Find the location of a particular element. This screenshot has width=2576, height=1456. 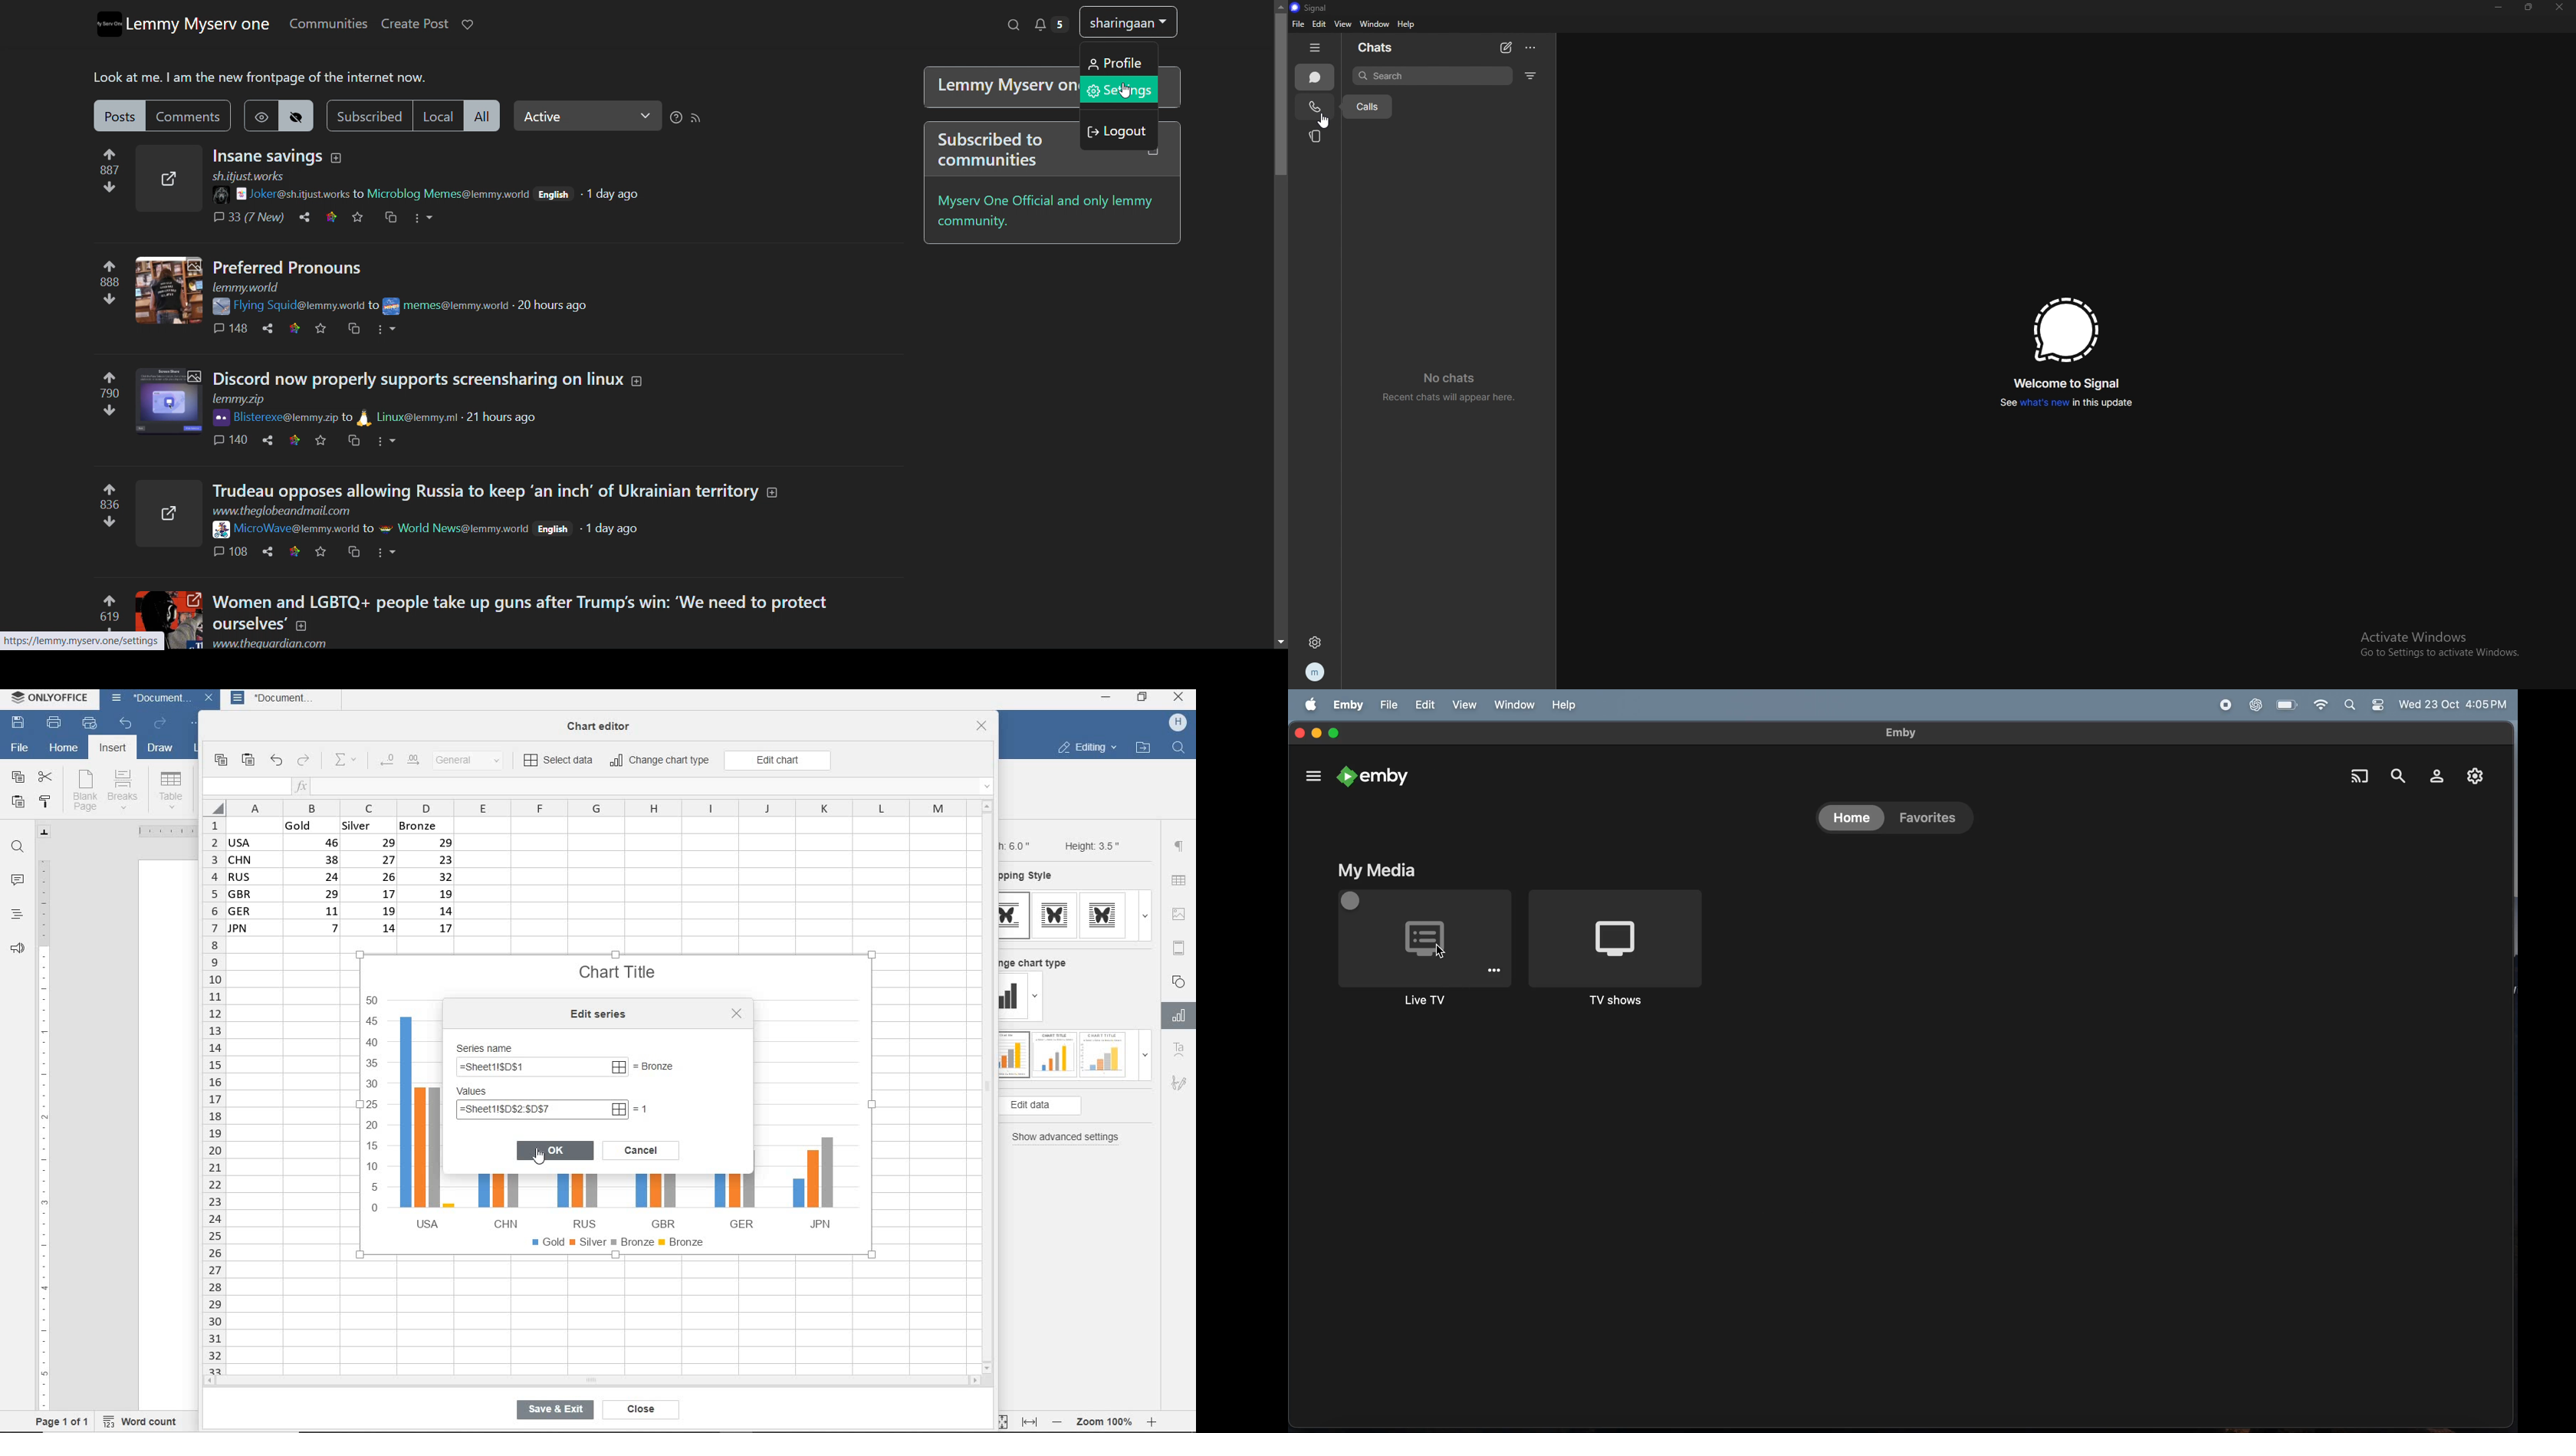

search is located at coordinates (1432, 75).